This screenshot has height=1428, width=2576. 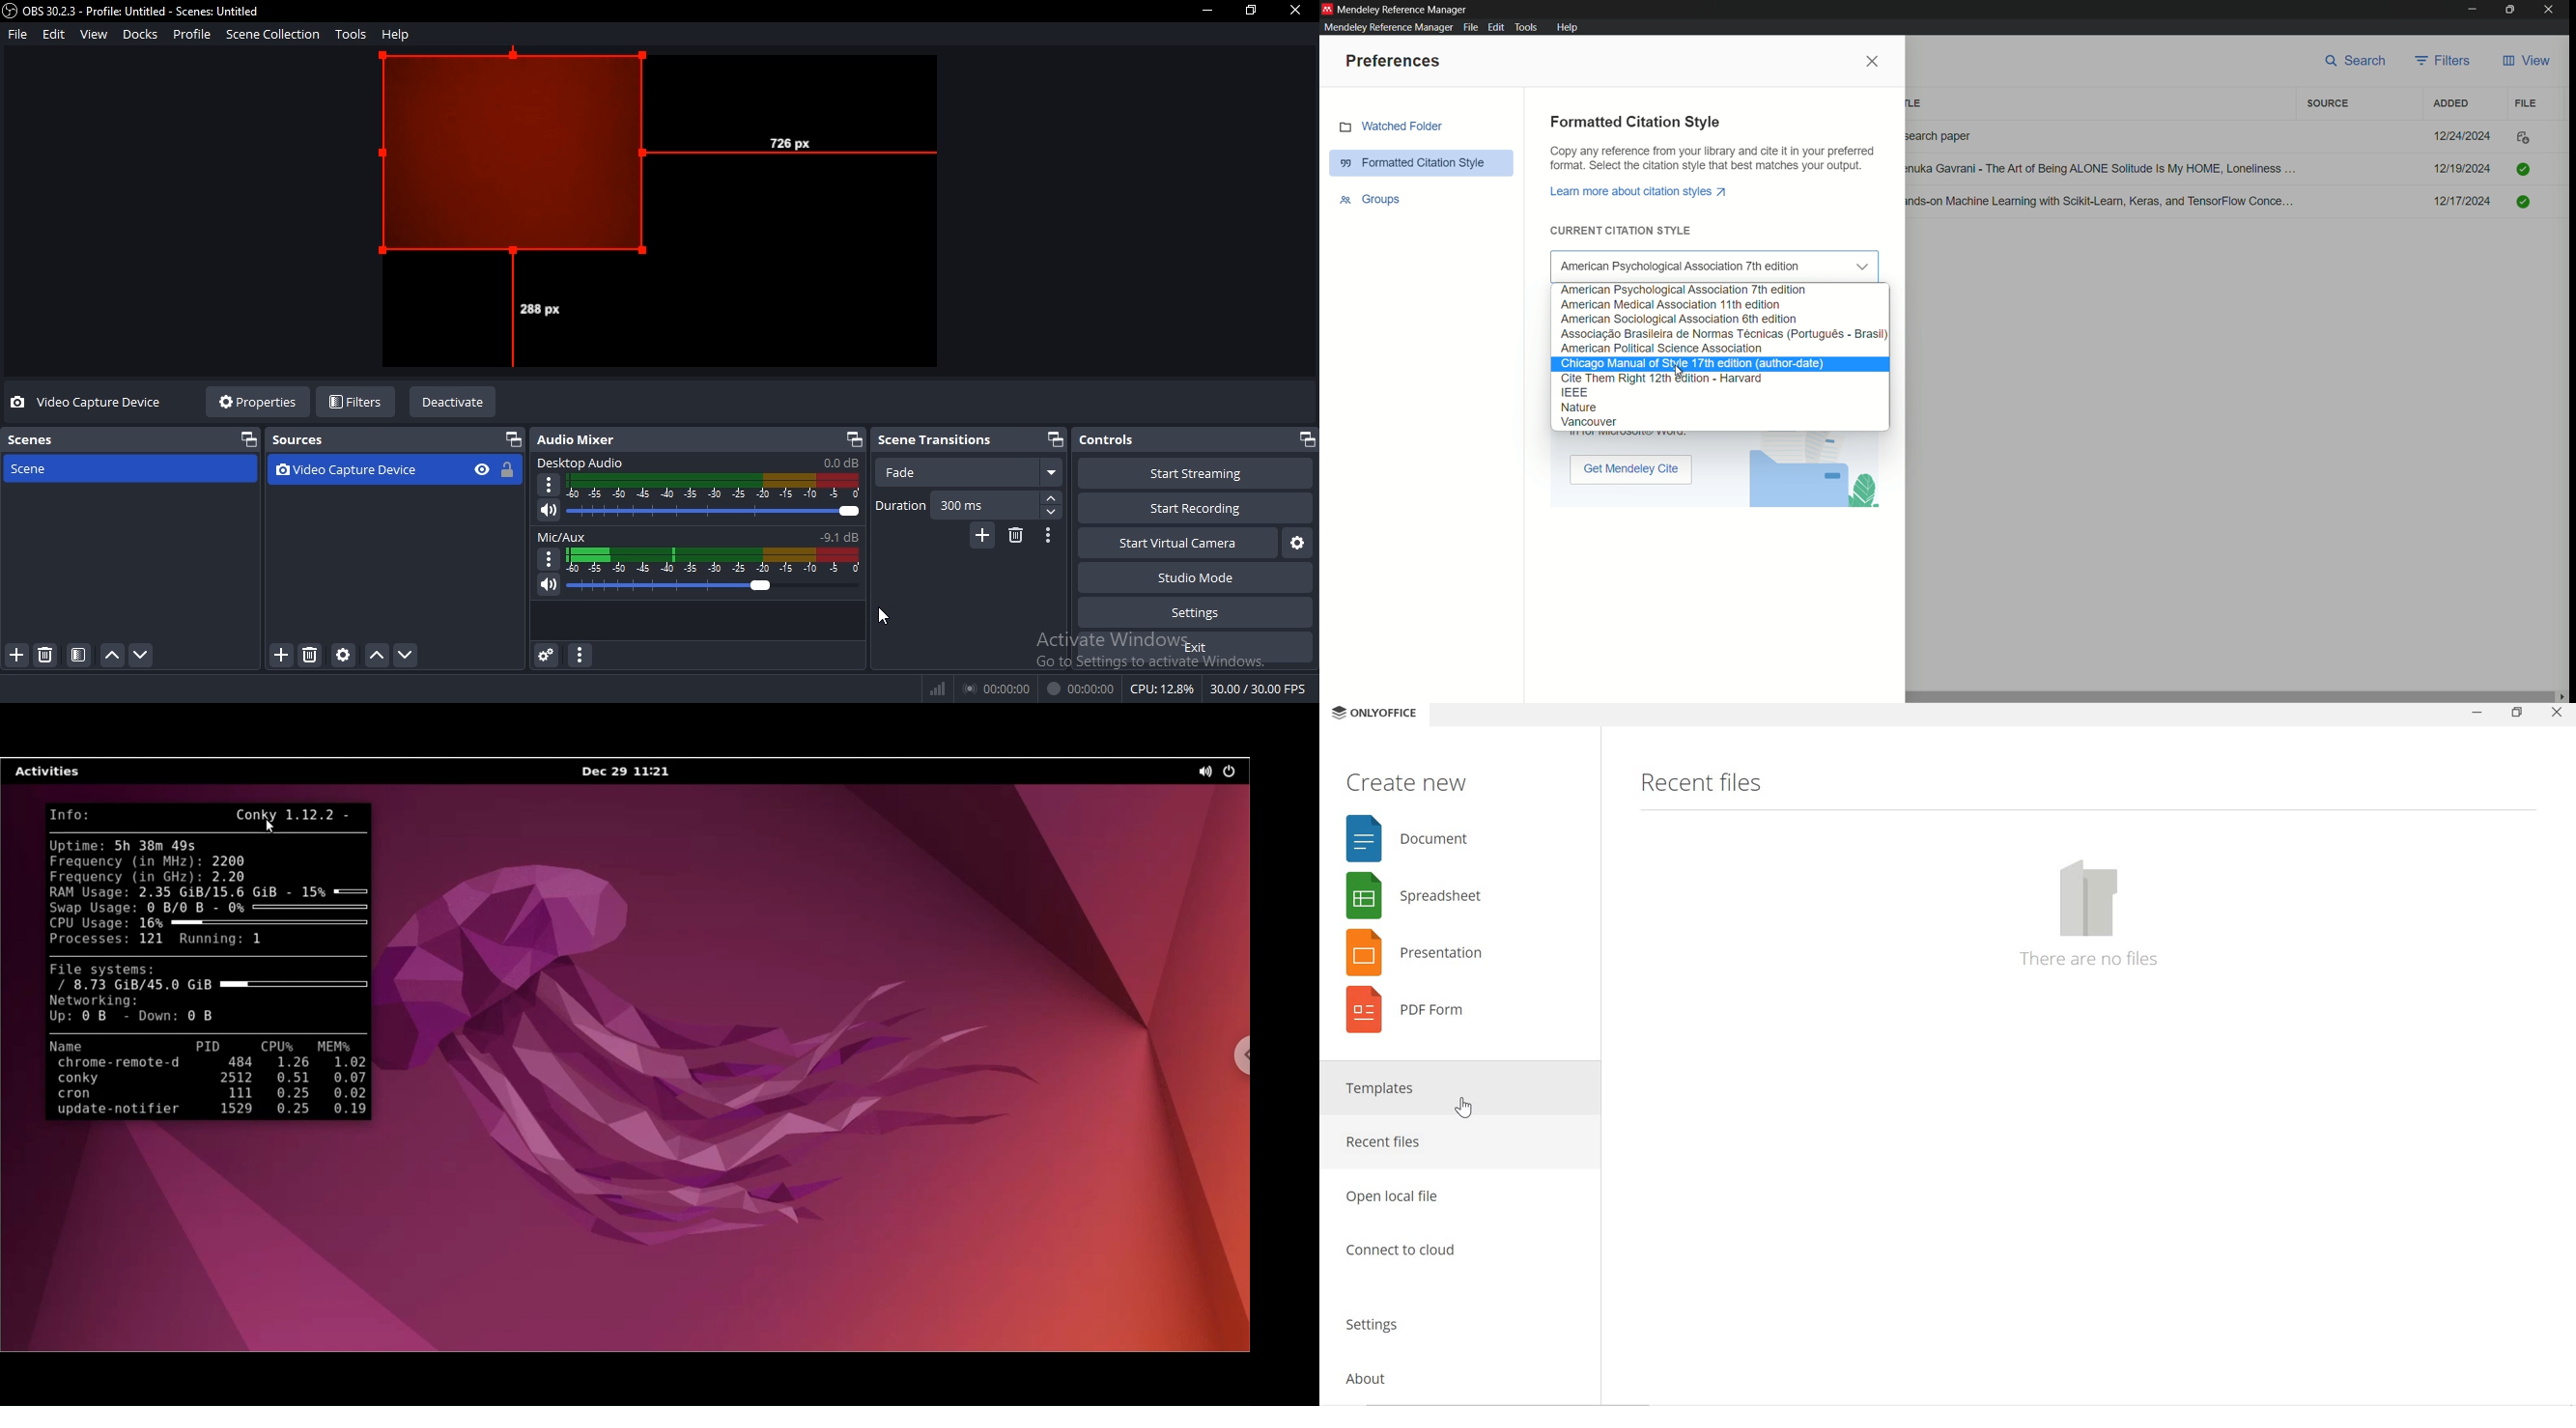 I want to click on help menu, so click(x=1567, y=27).